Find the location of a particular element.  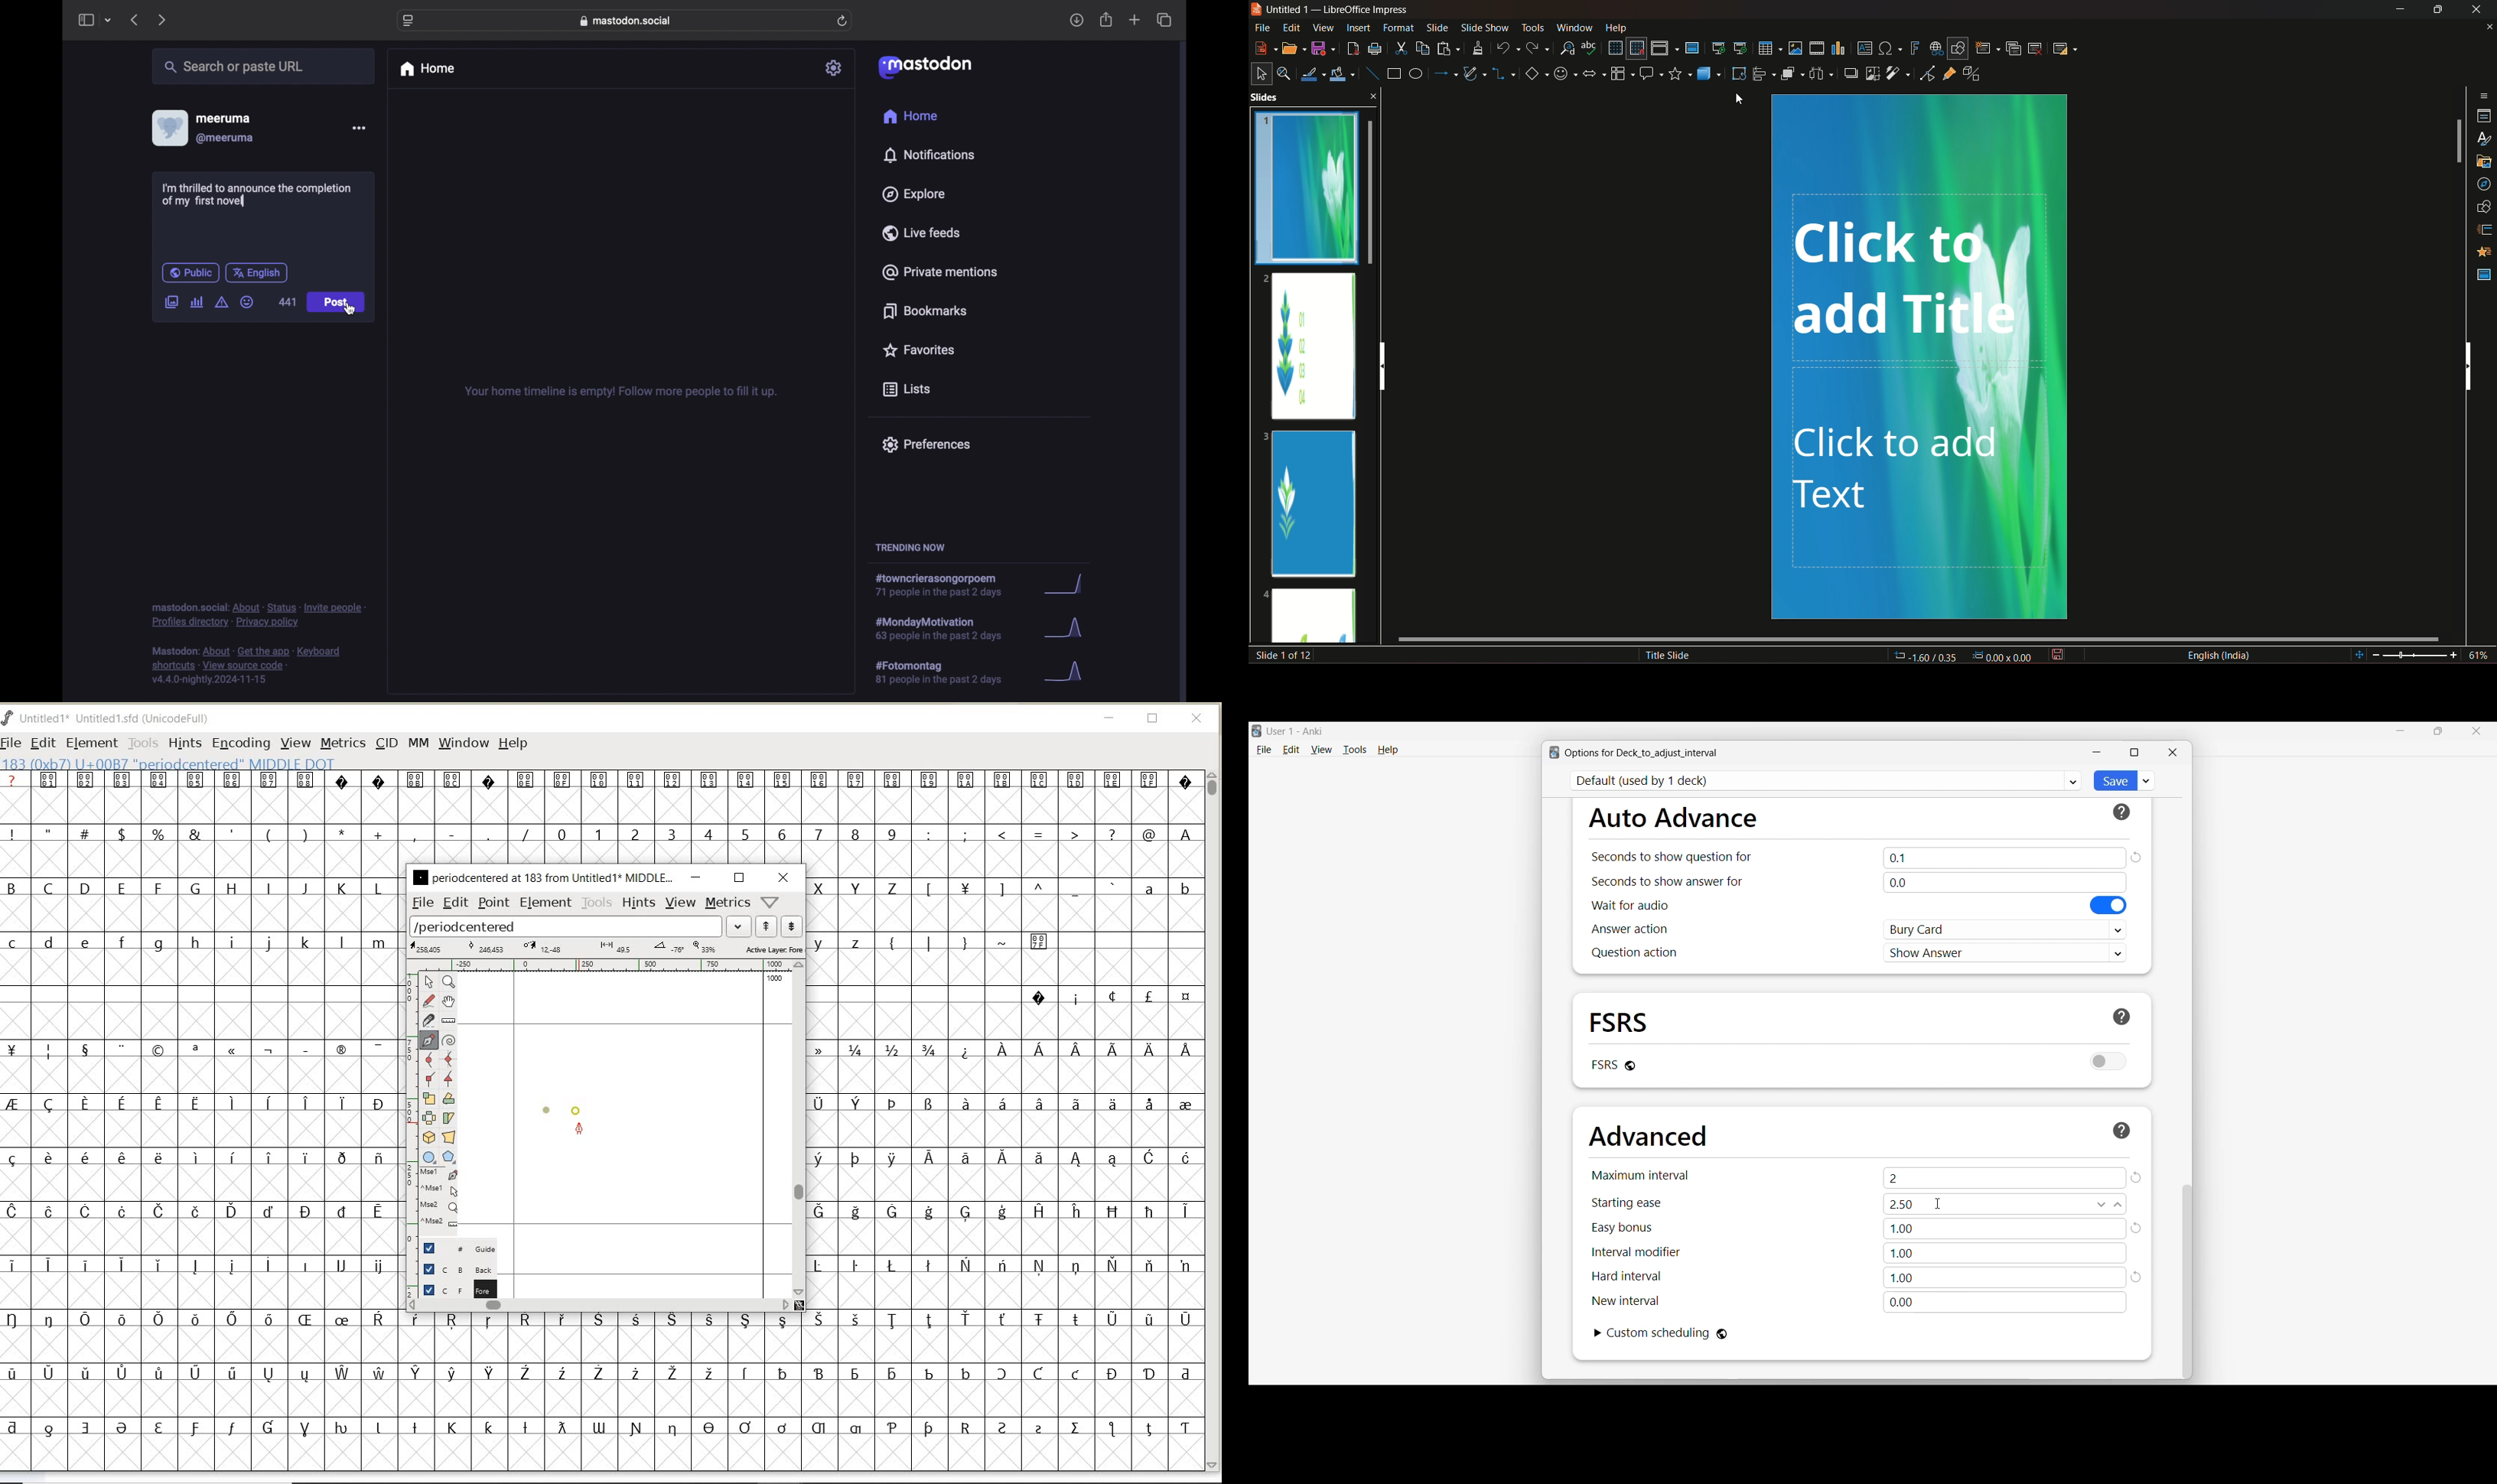

Indicates interval modifier is located at coordinates (1636, 1252).